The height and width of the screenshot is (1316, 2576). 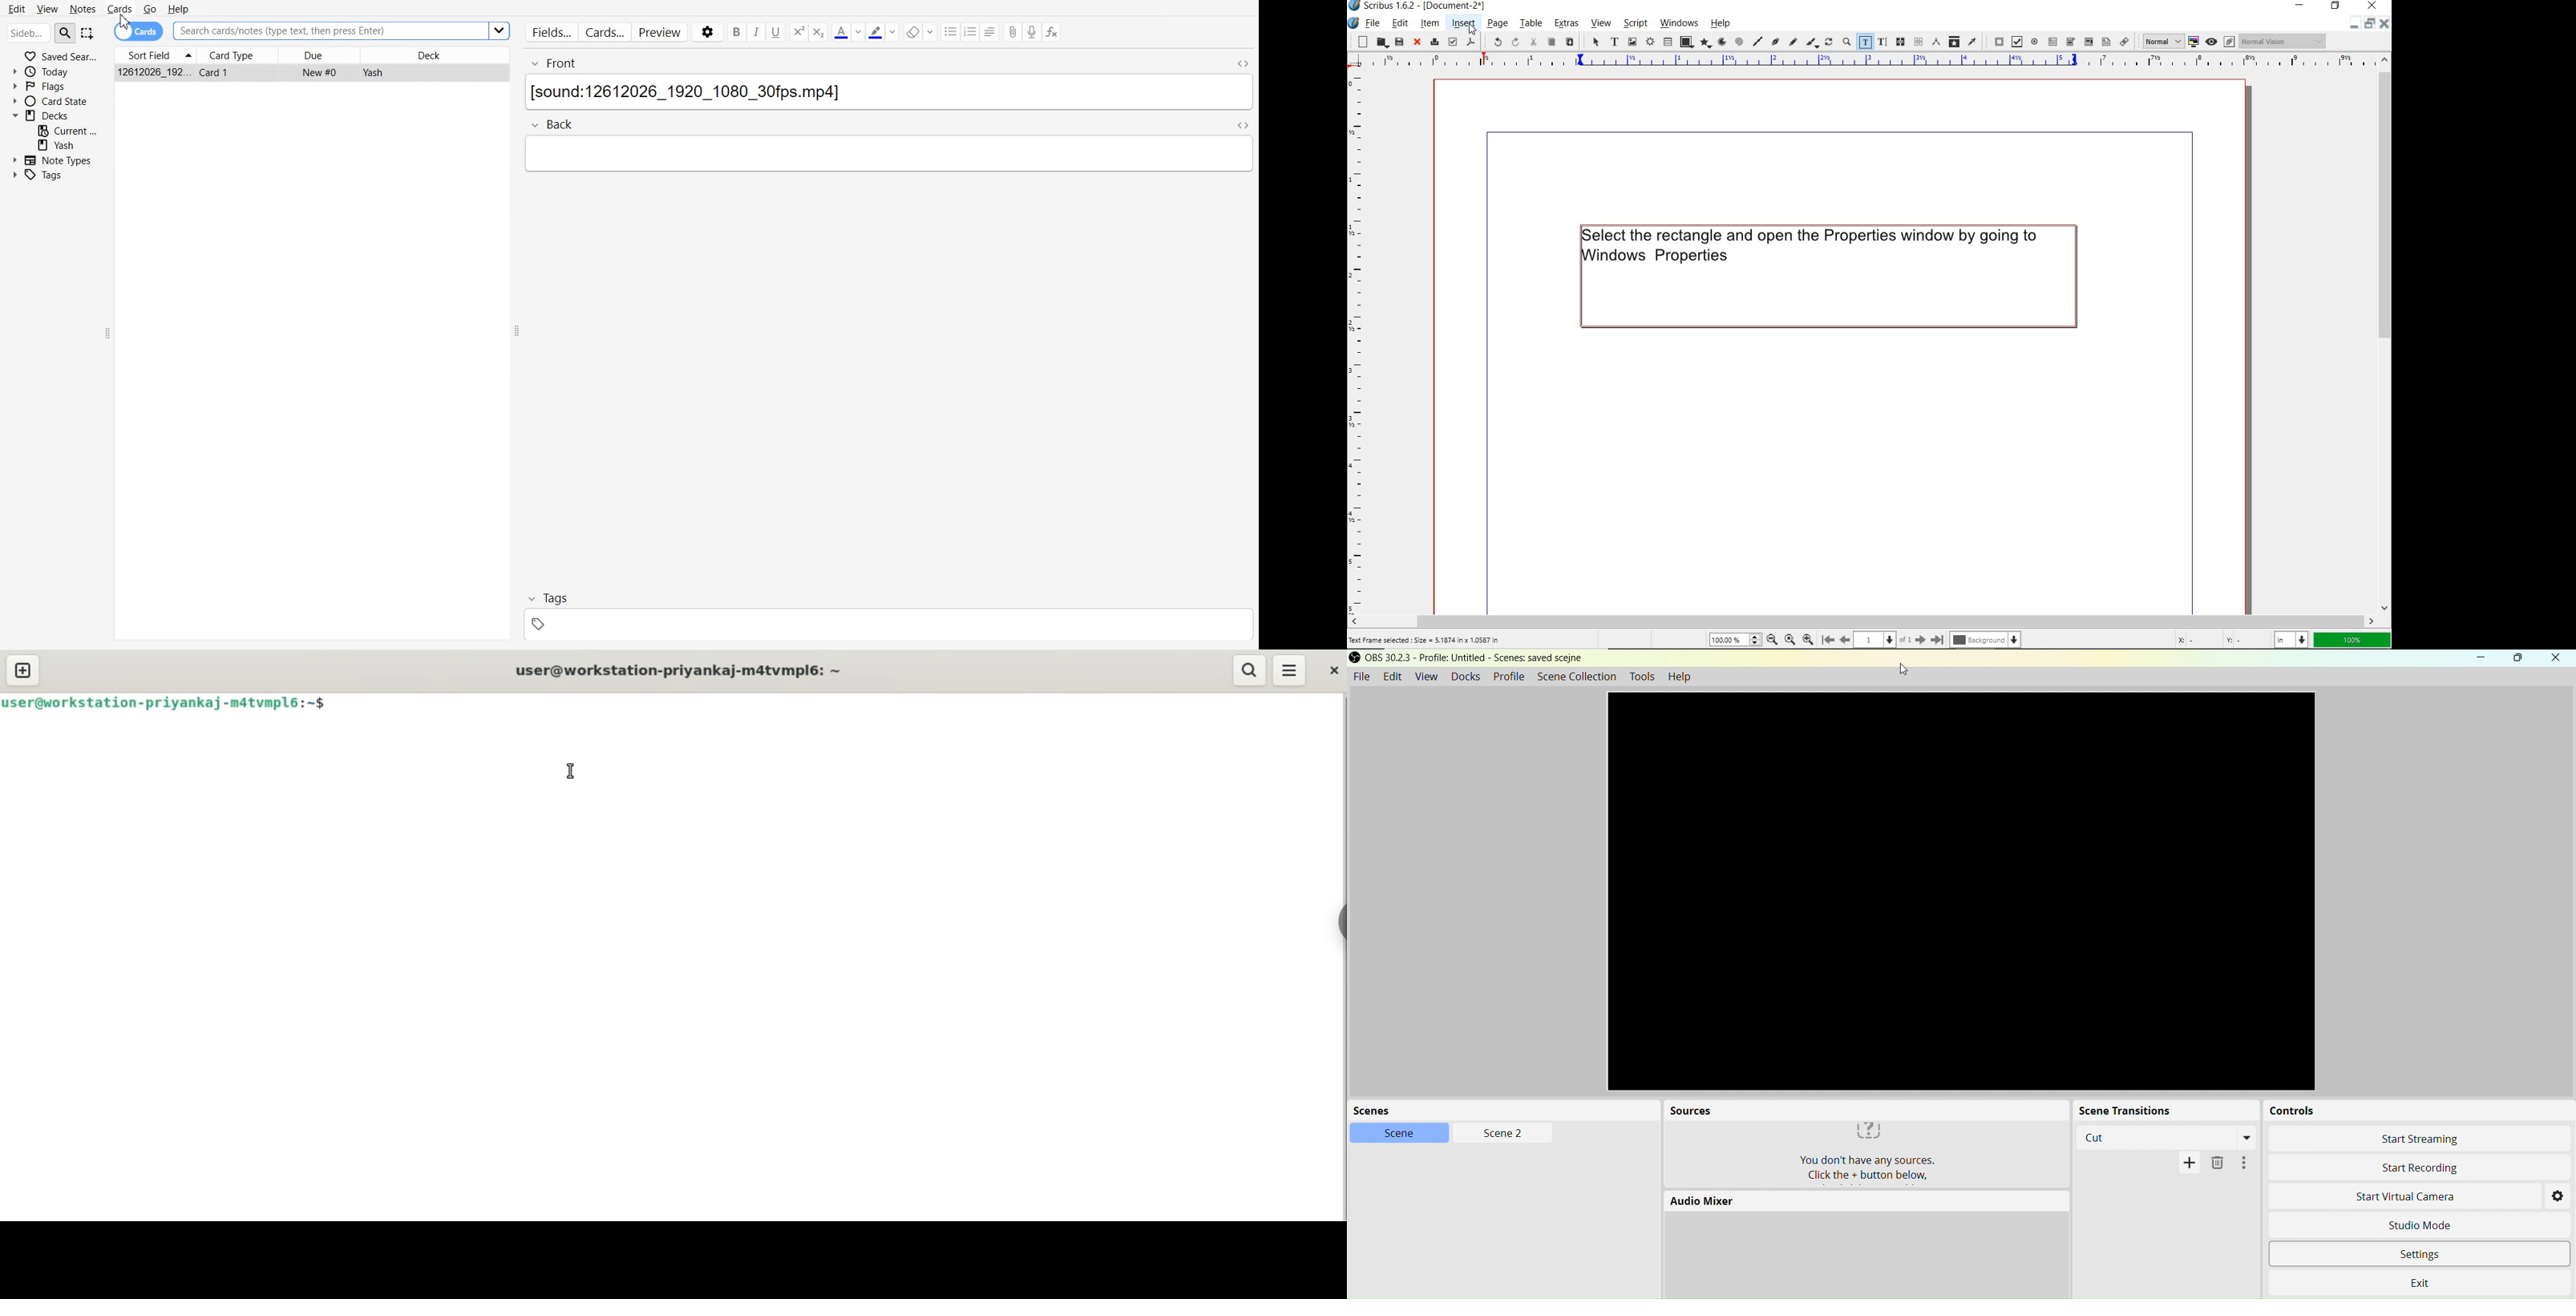 What do you see at coordinates (372, 73) in the screenshot?
I see `Yash` at bounding box center [372, 73].